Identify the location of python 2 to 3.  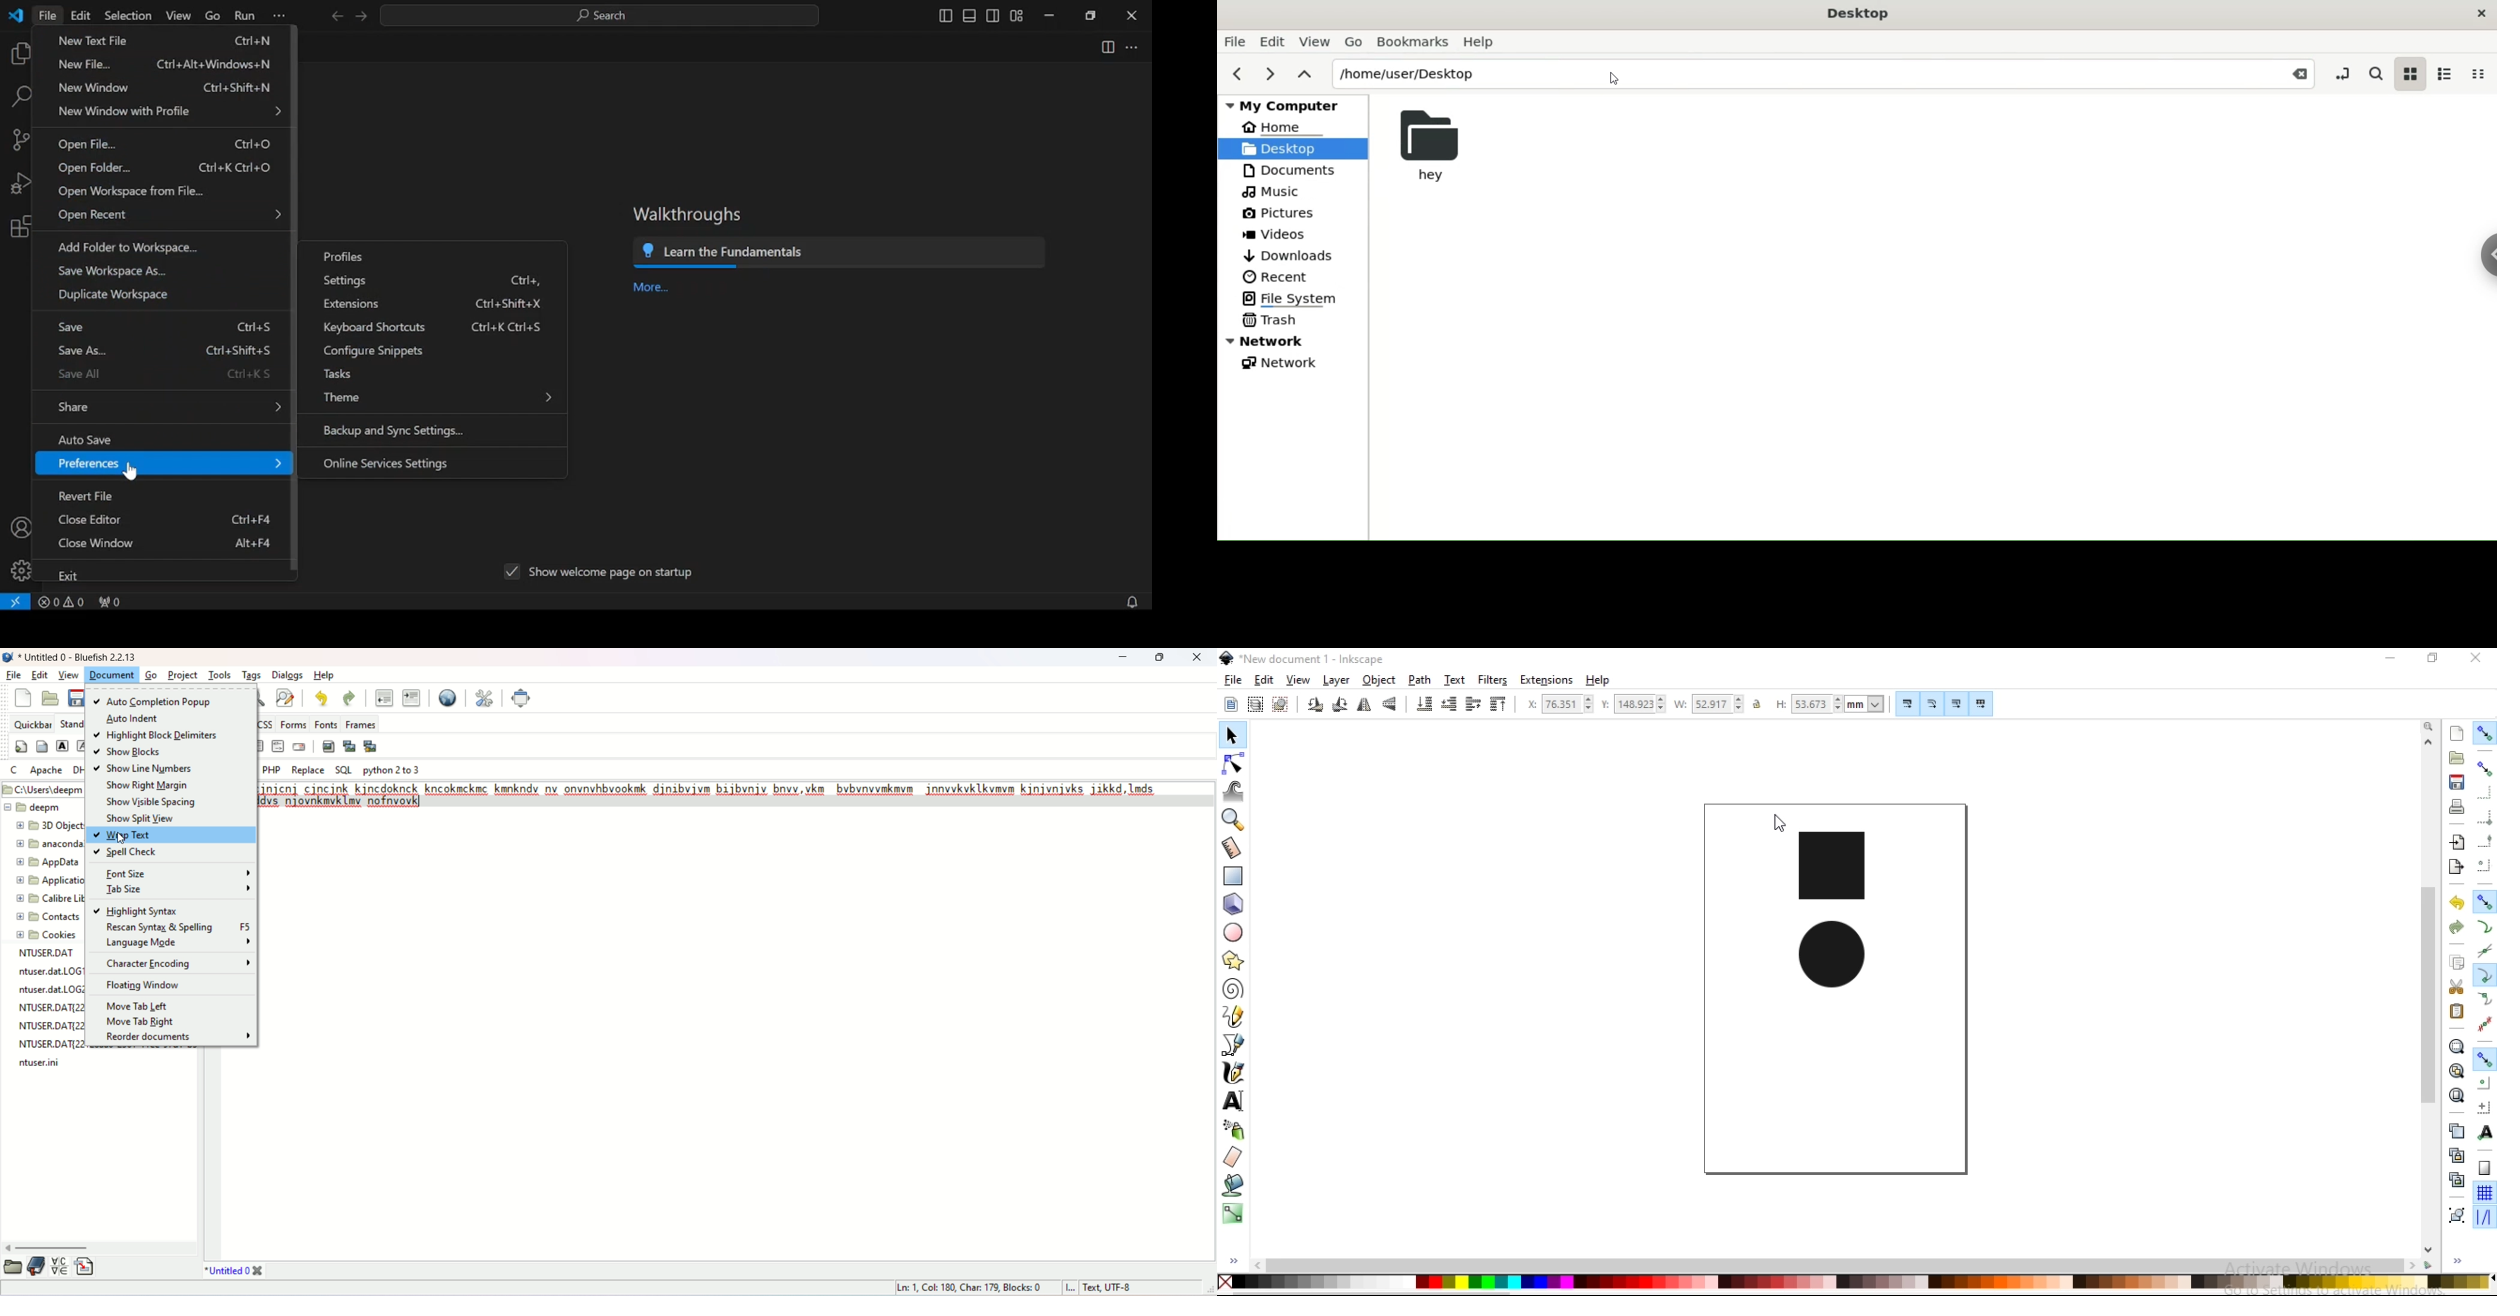
(392, 770).